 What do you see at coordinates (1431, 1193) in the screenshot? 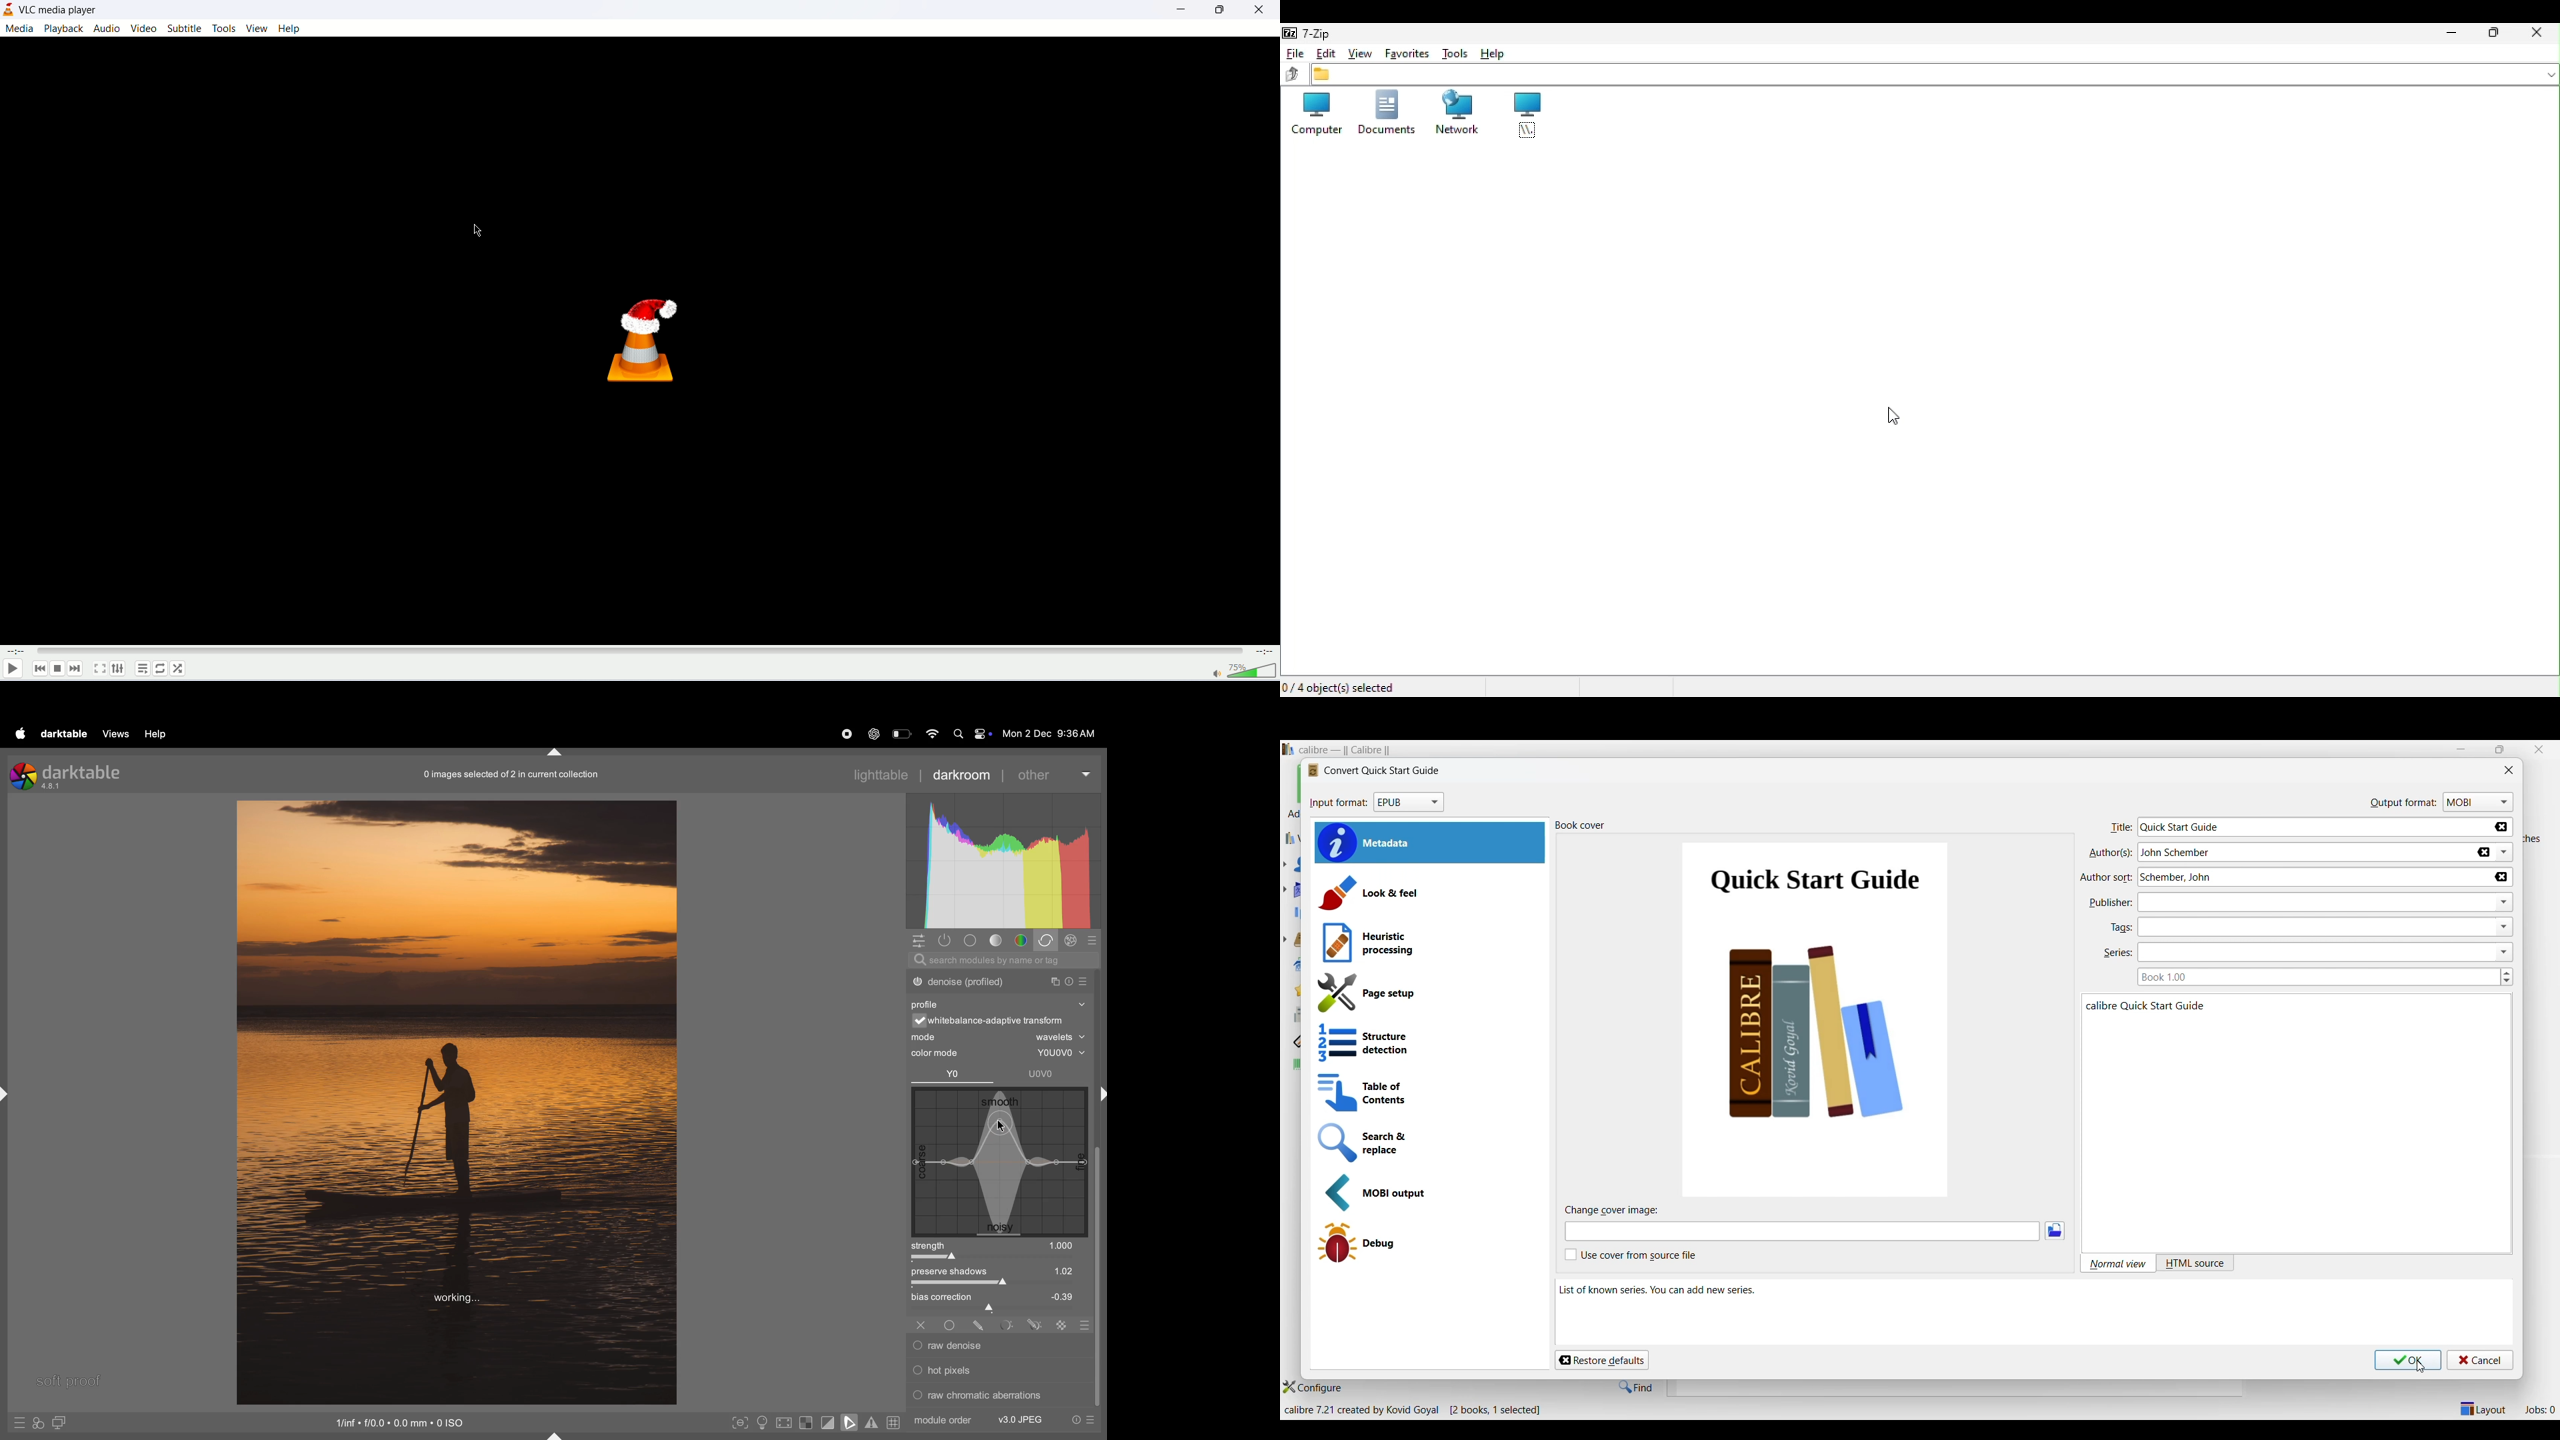
I see `EPUB output` at bounding box center [1431, 1193].